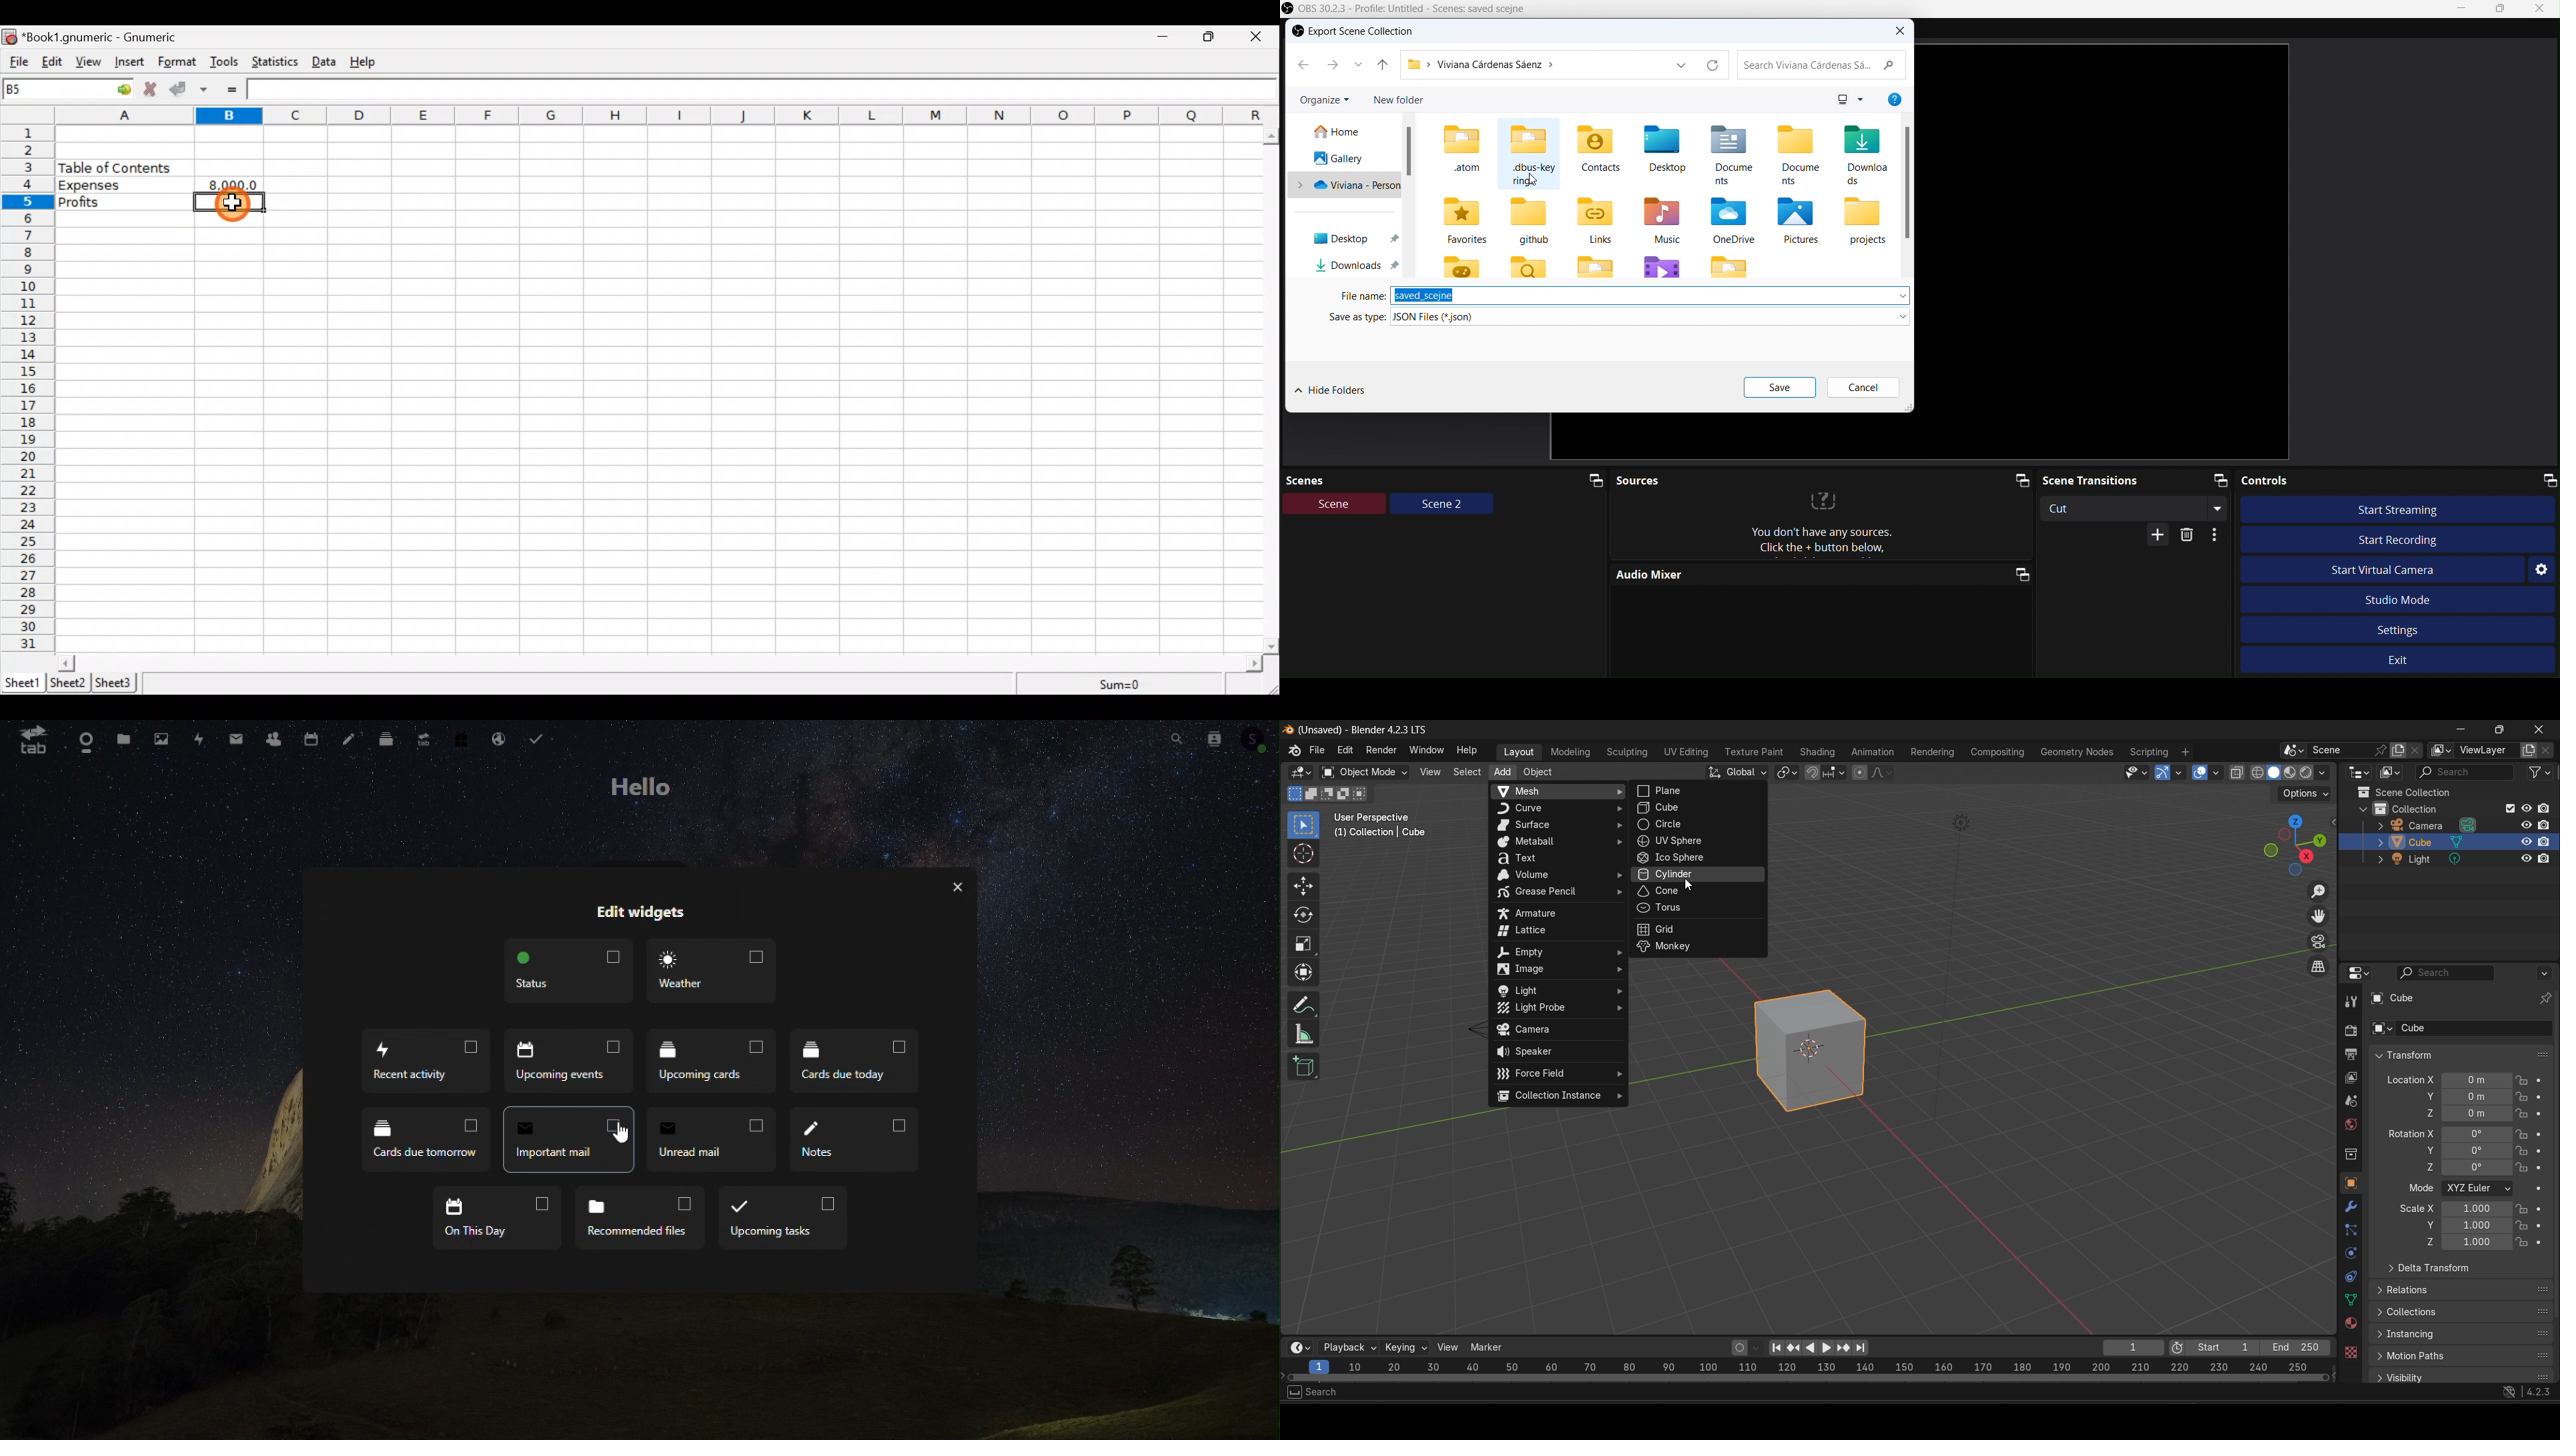 This screenshot has height=1456, width=2576. I want to click on Pictures, so click(1797, 220).